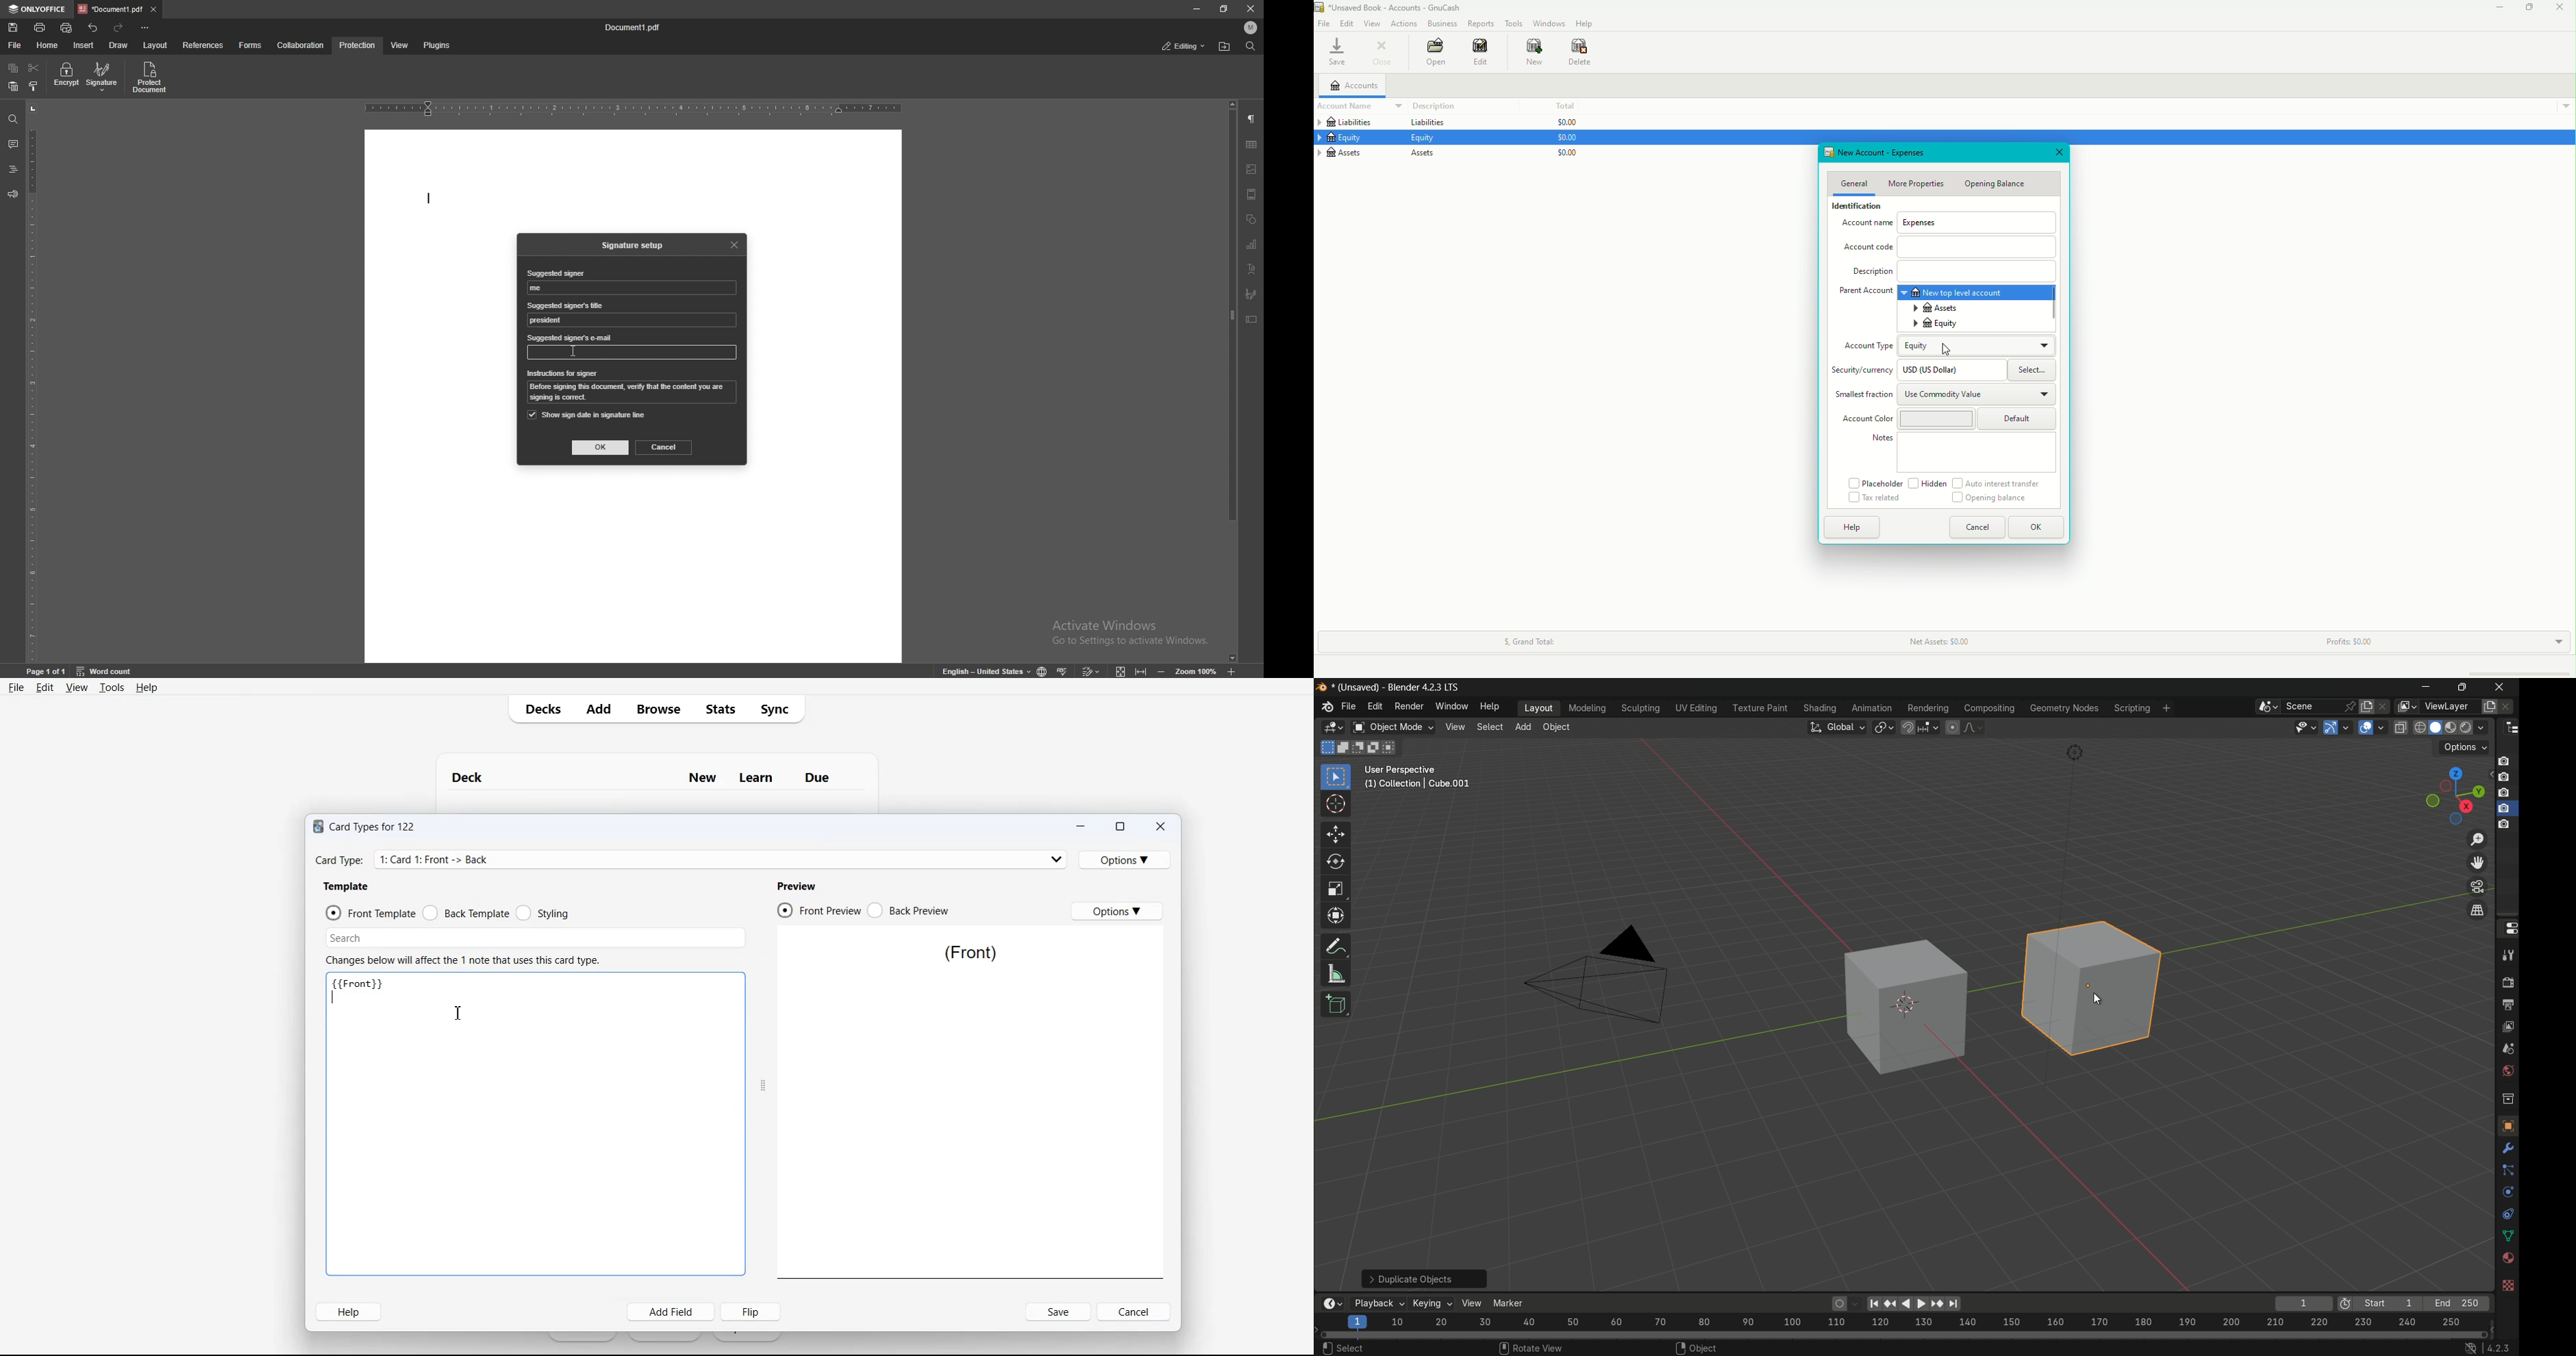 This screenshot has height=1372, width=2576. What do you see at coordinates (1894, 1013) in the screenshot?
I see `object` at bounding box center [1894, 1013].